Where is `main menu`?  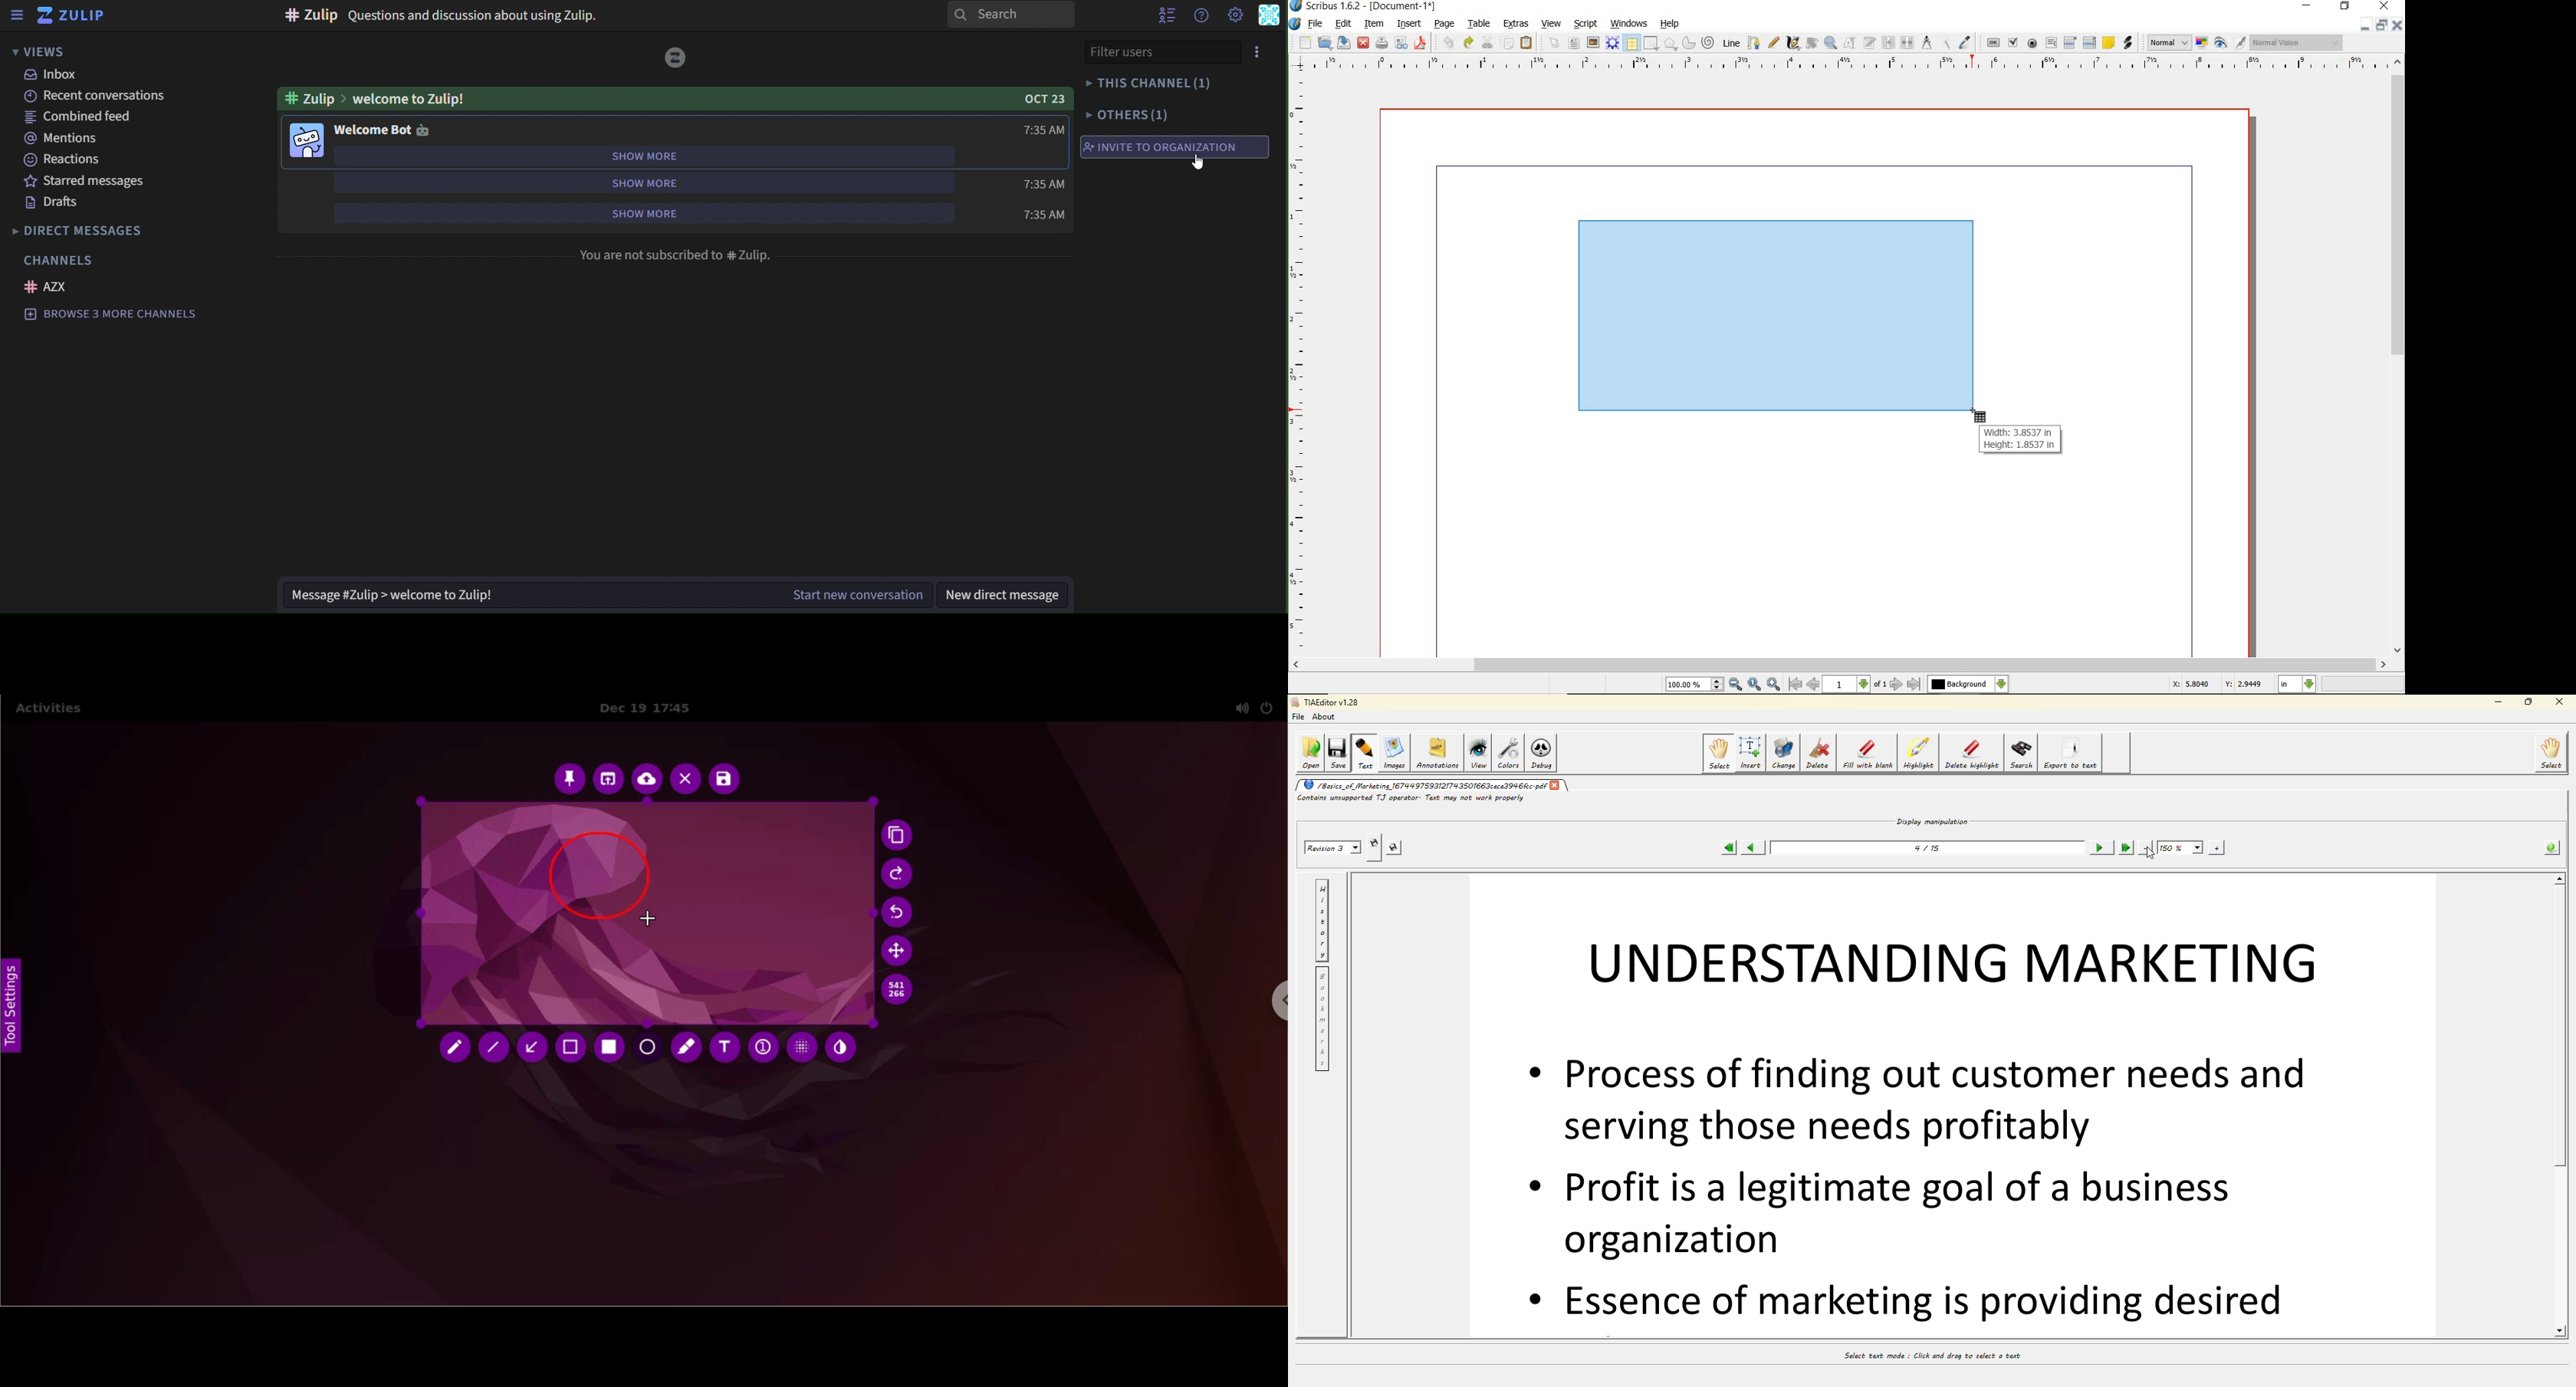
main menu is located at coordinates (1235, 16).